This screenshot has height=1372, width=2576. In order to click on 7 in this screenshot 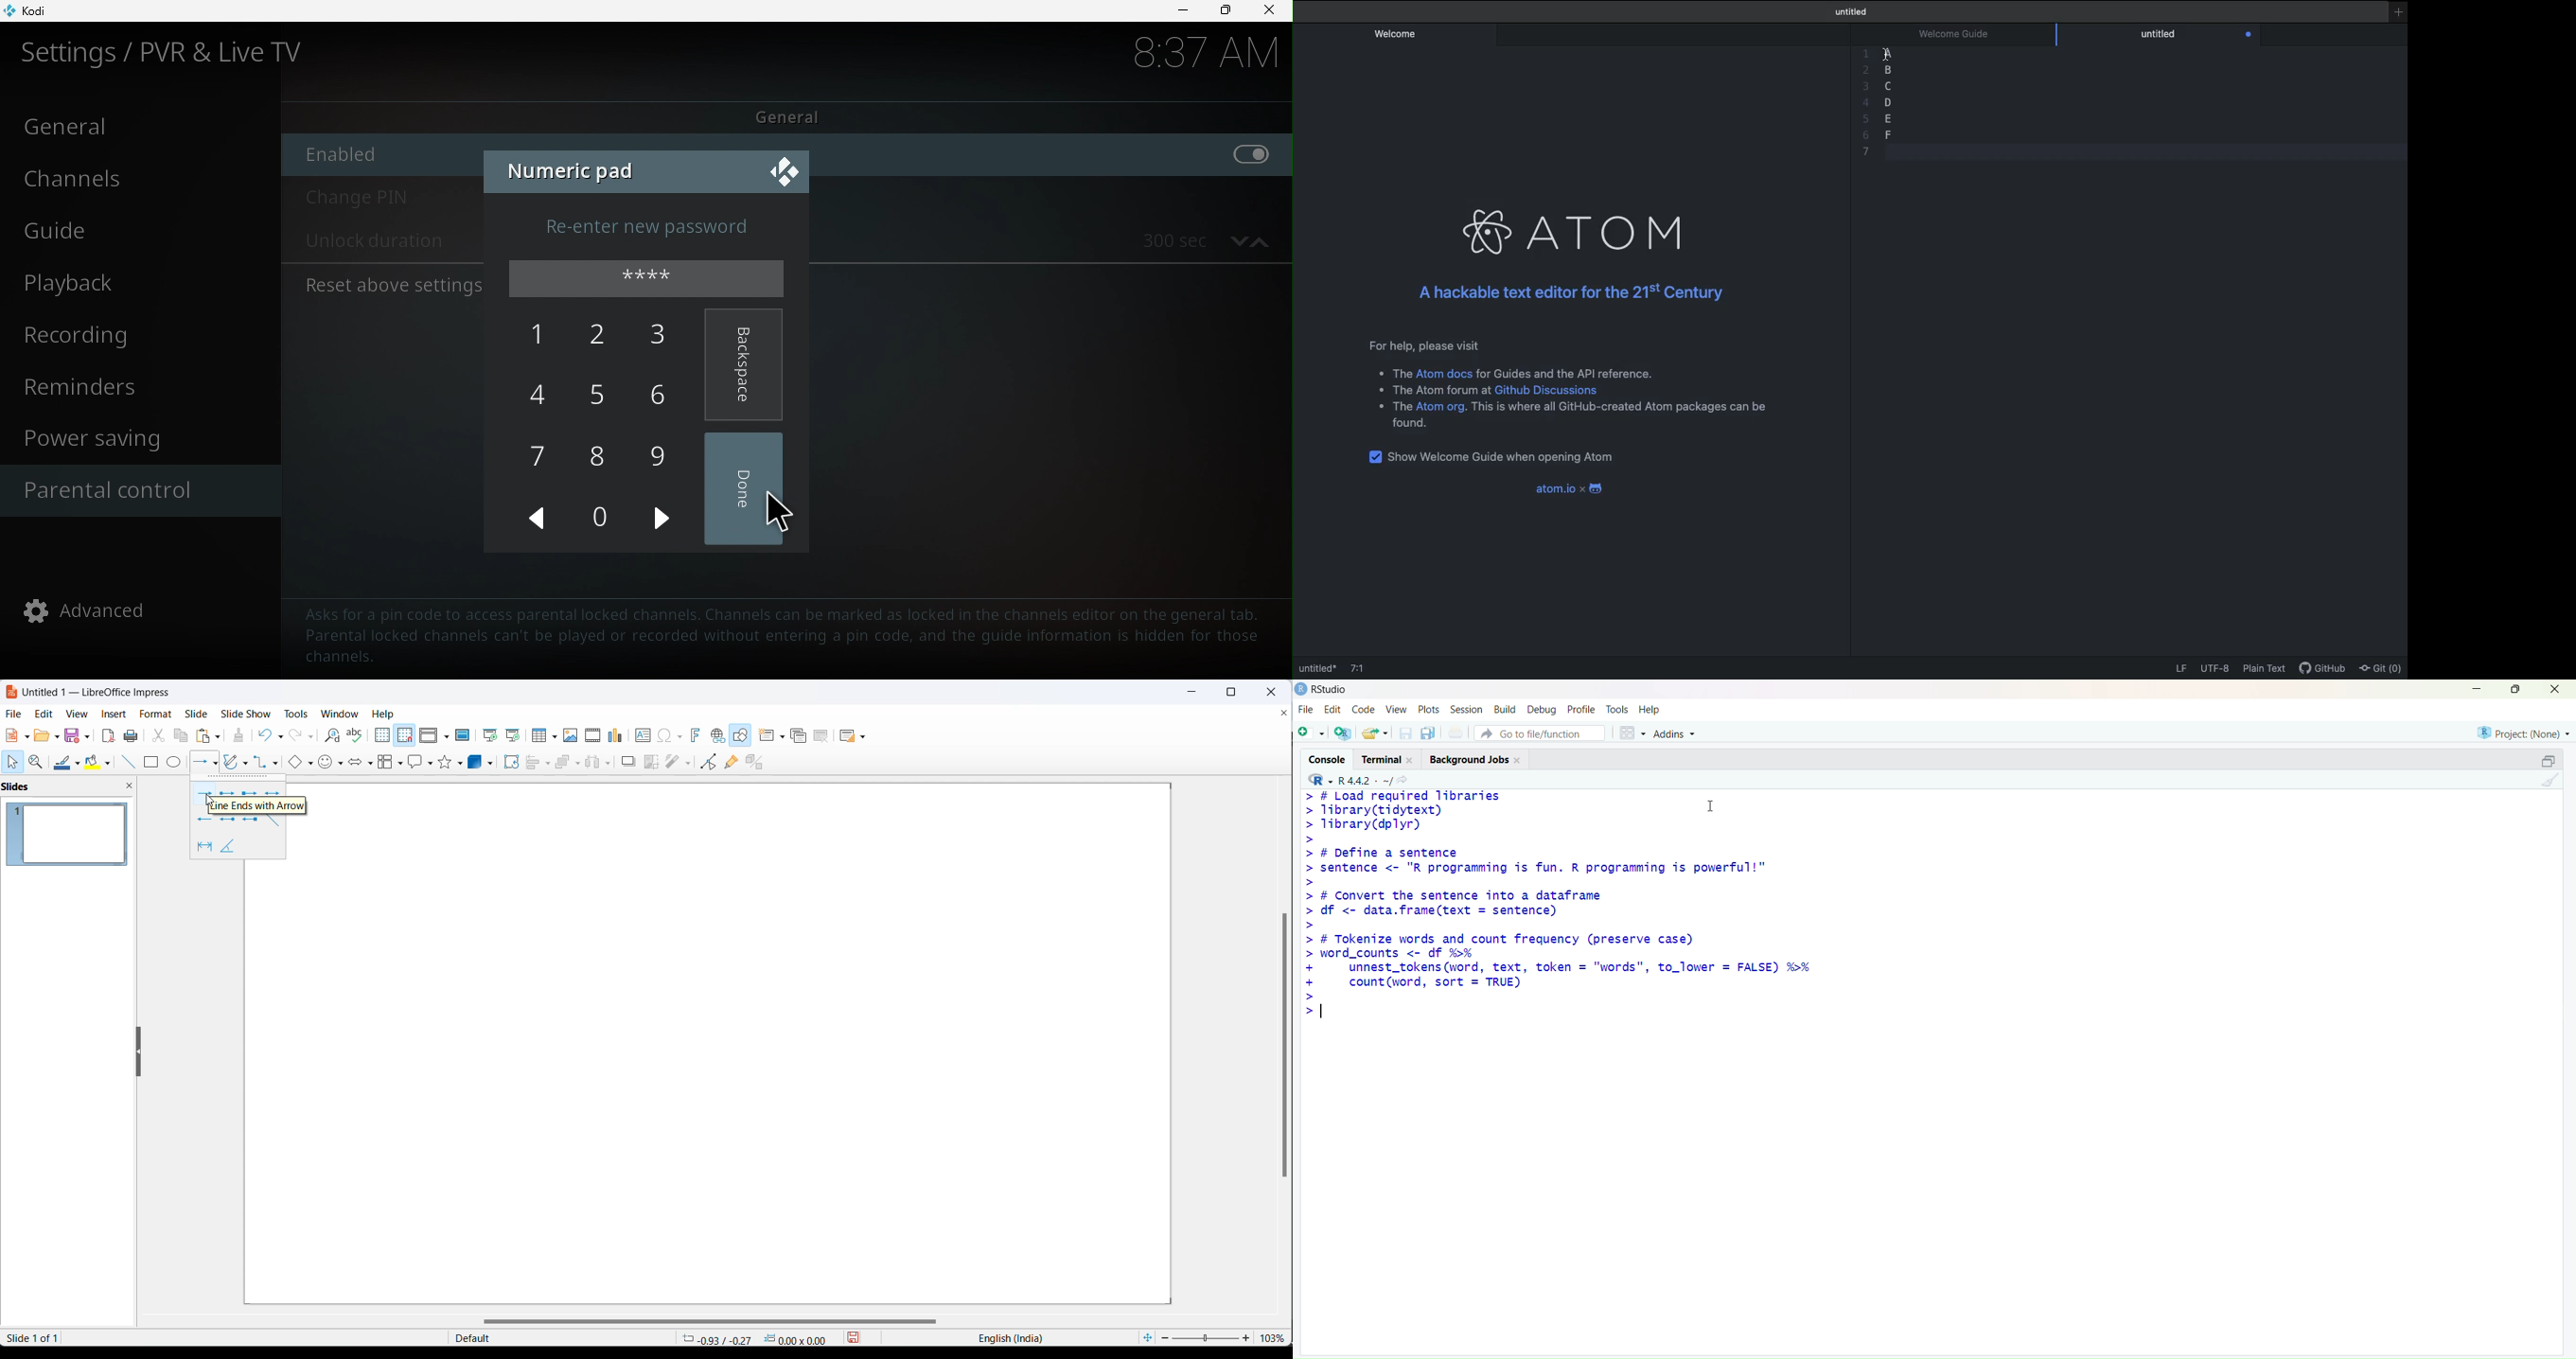, I will do `click(536, 460)`.